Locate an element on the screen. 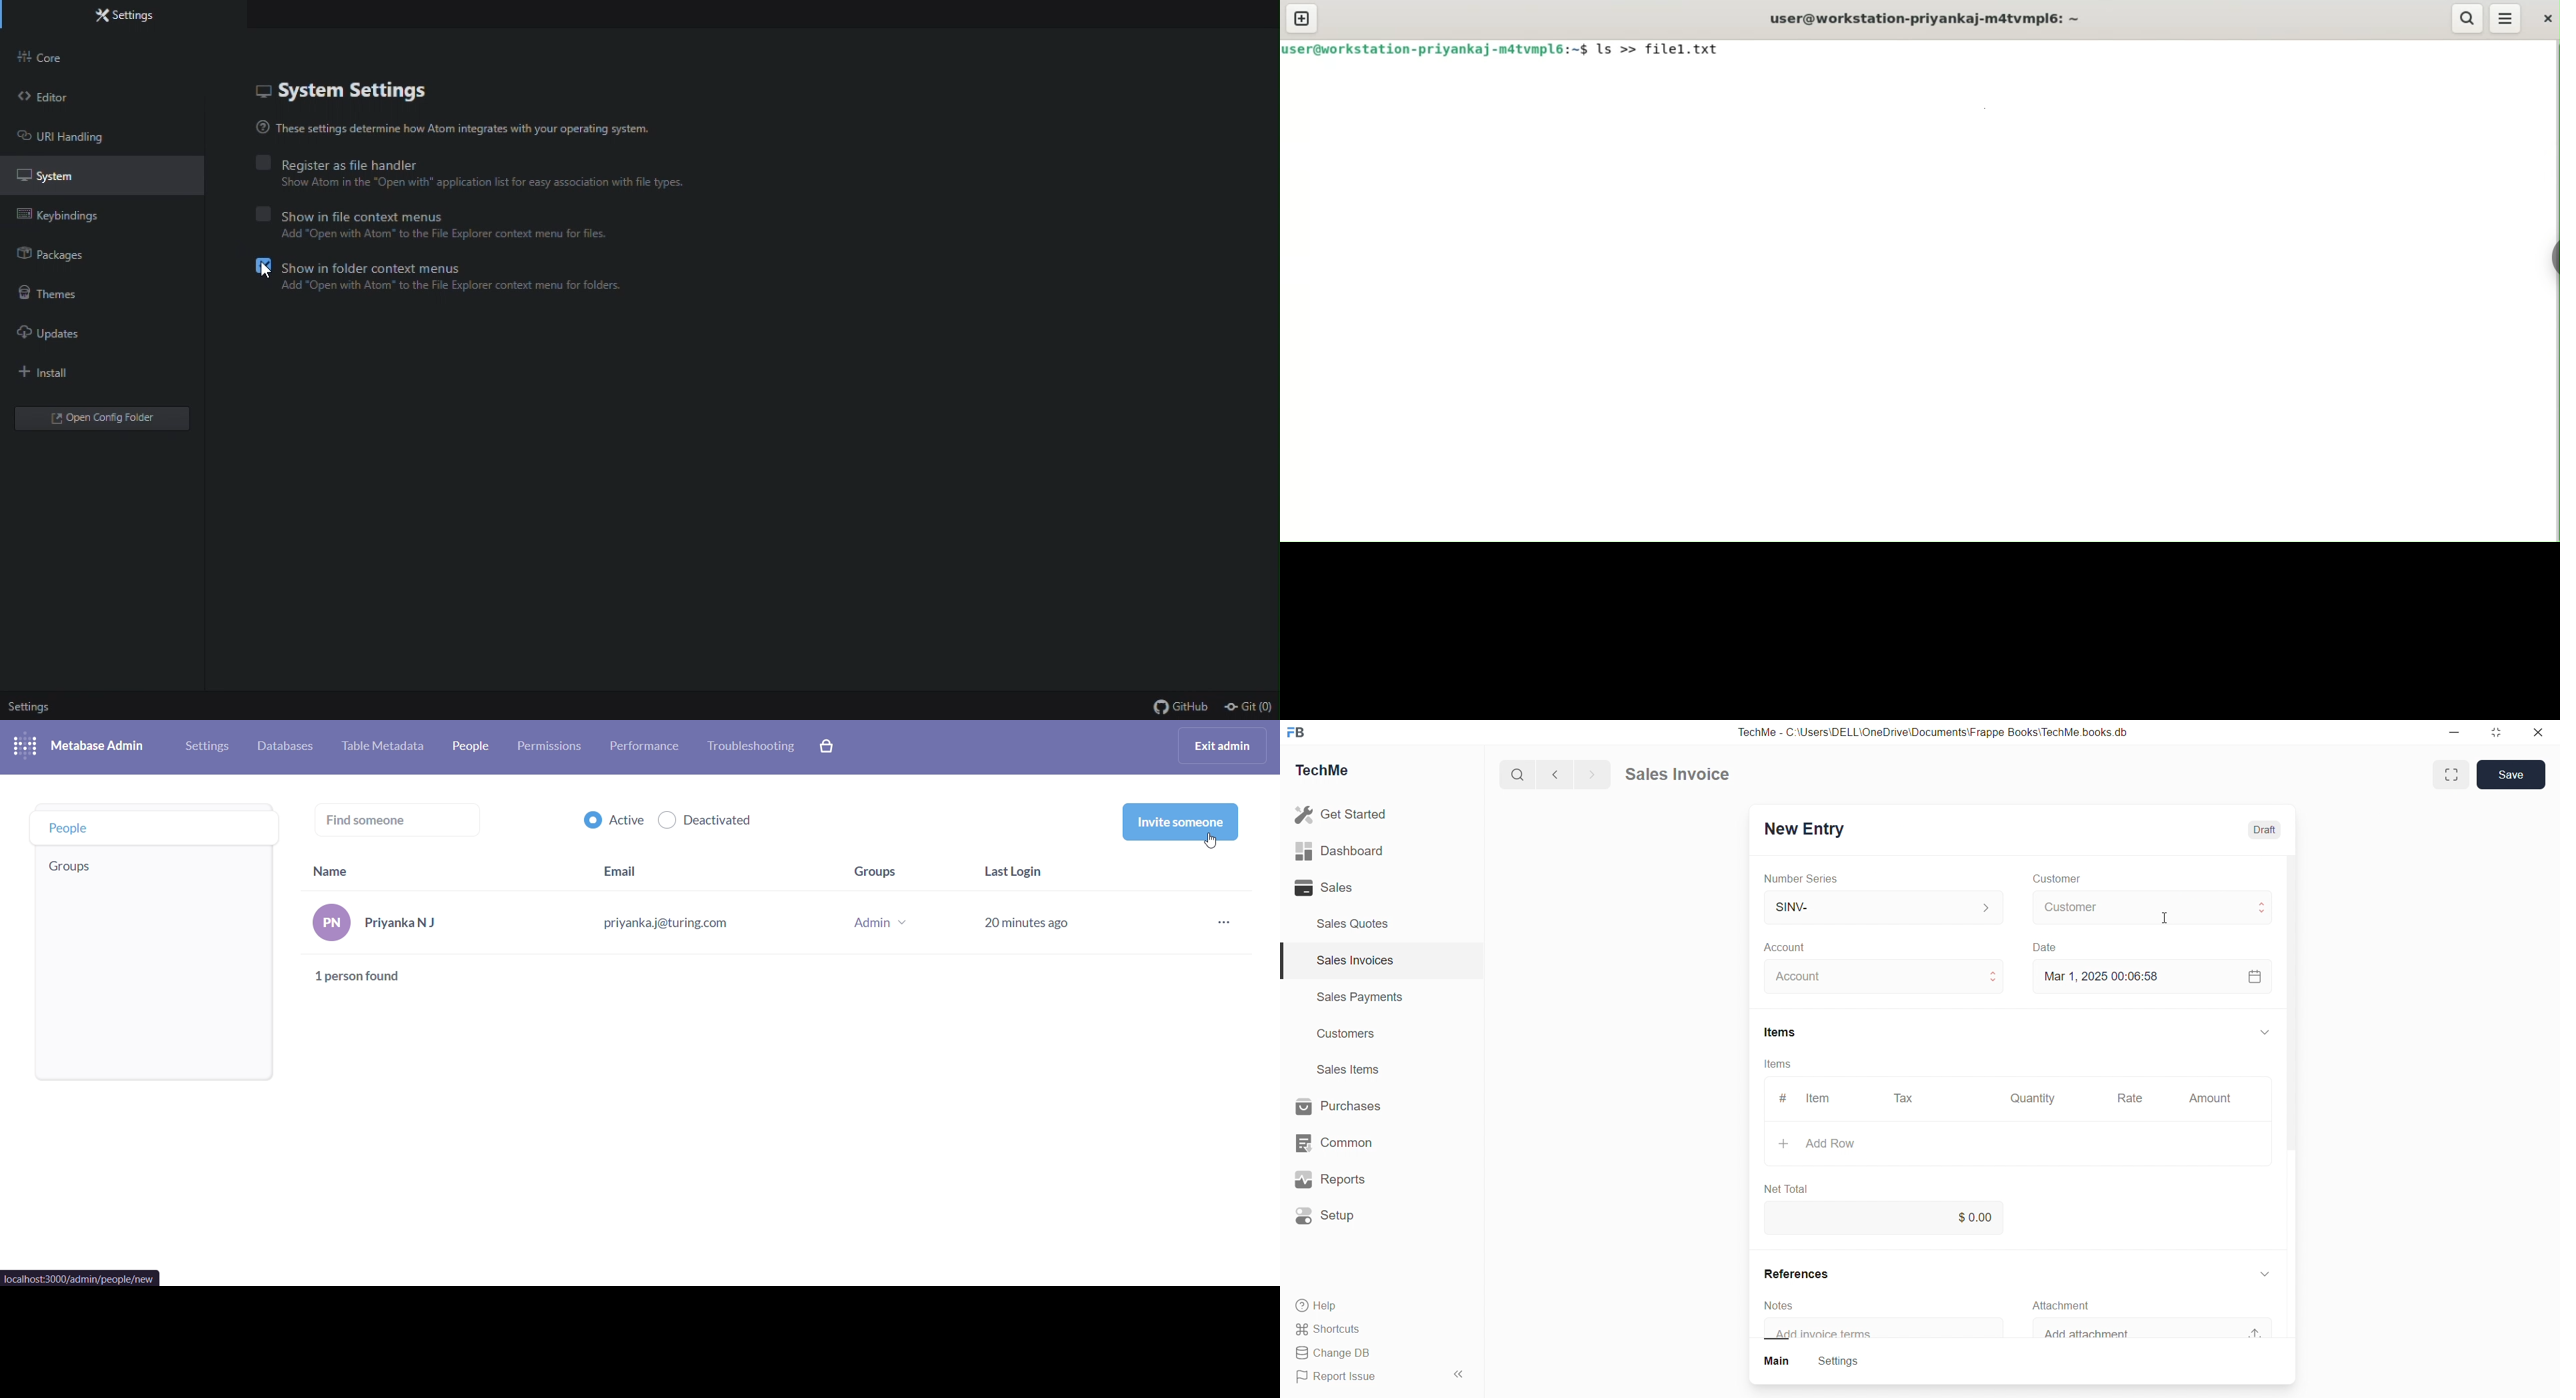 The height and width of the screenshot is (1400, 2576). Notes is located at coordinates (1787, 1305).